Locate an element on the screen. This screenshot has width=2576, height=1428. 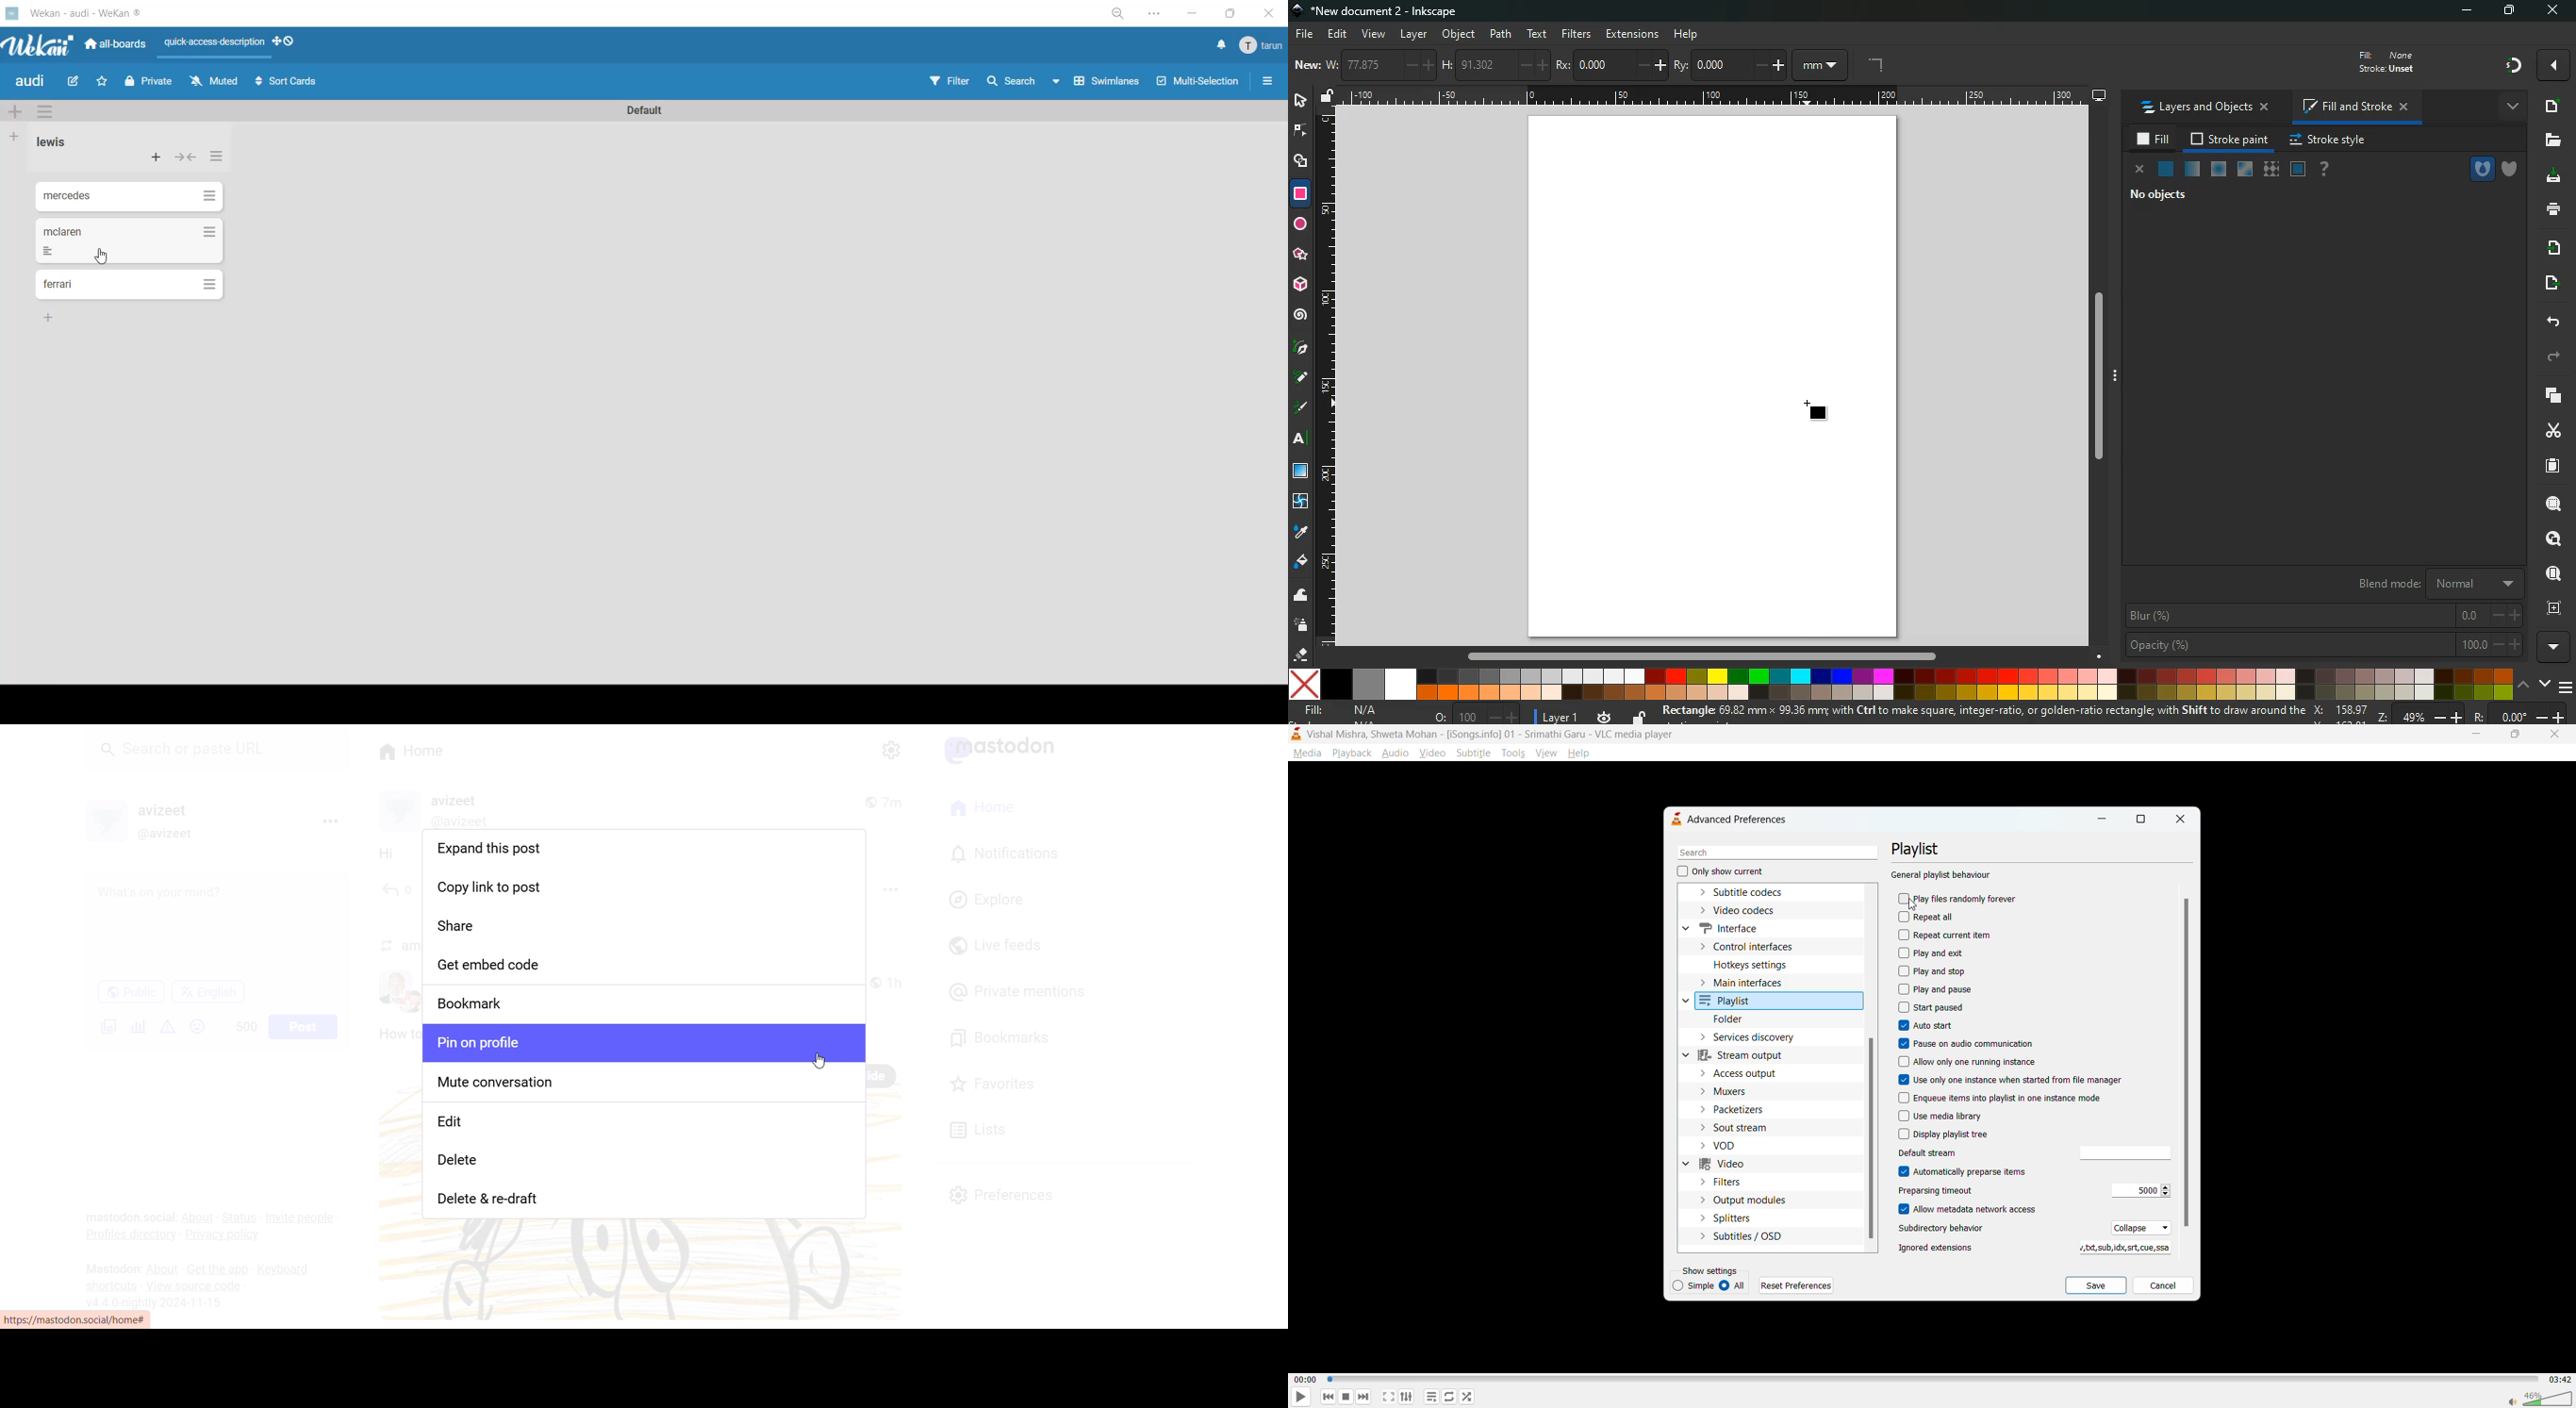
edit is located at coordinates (1338, 34).